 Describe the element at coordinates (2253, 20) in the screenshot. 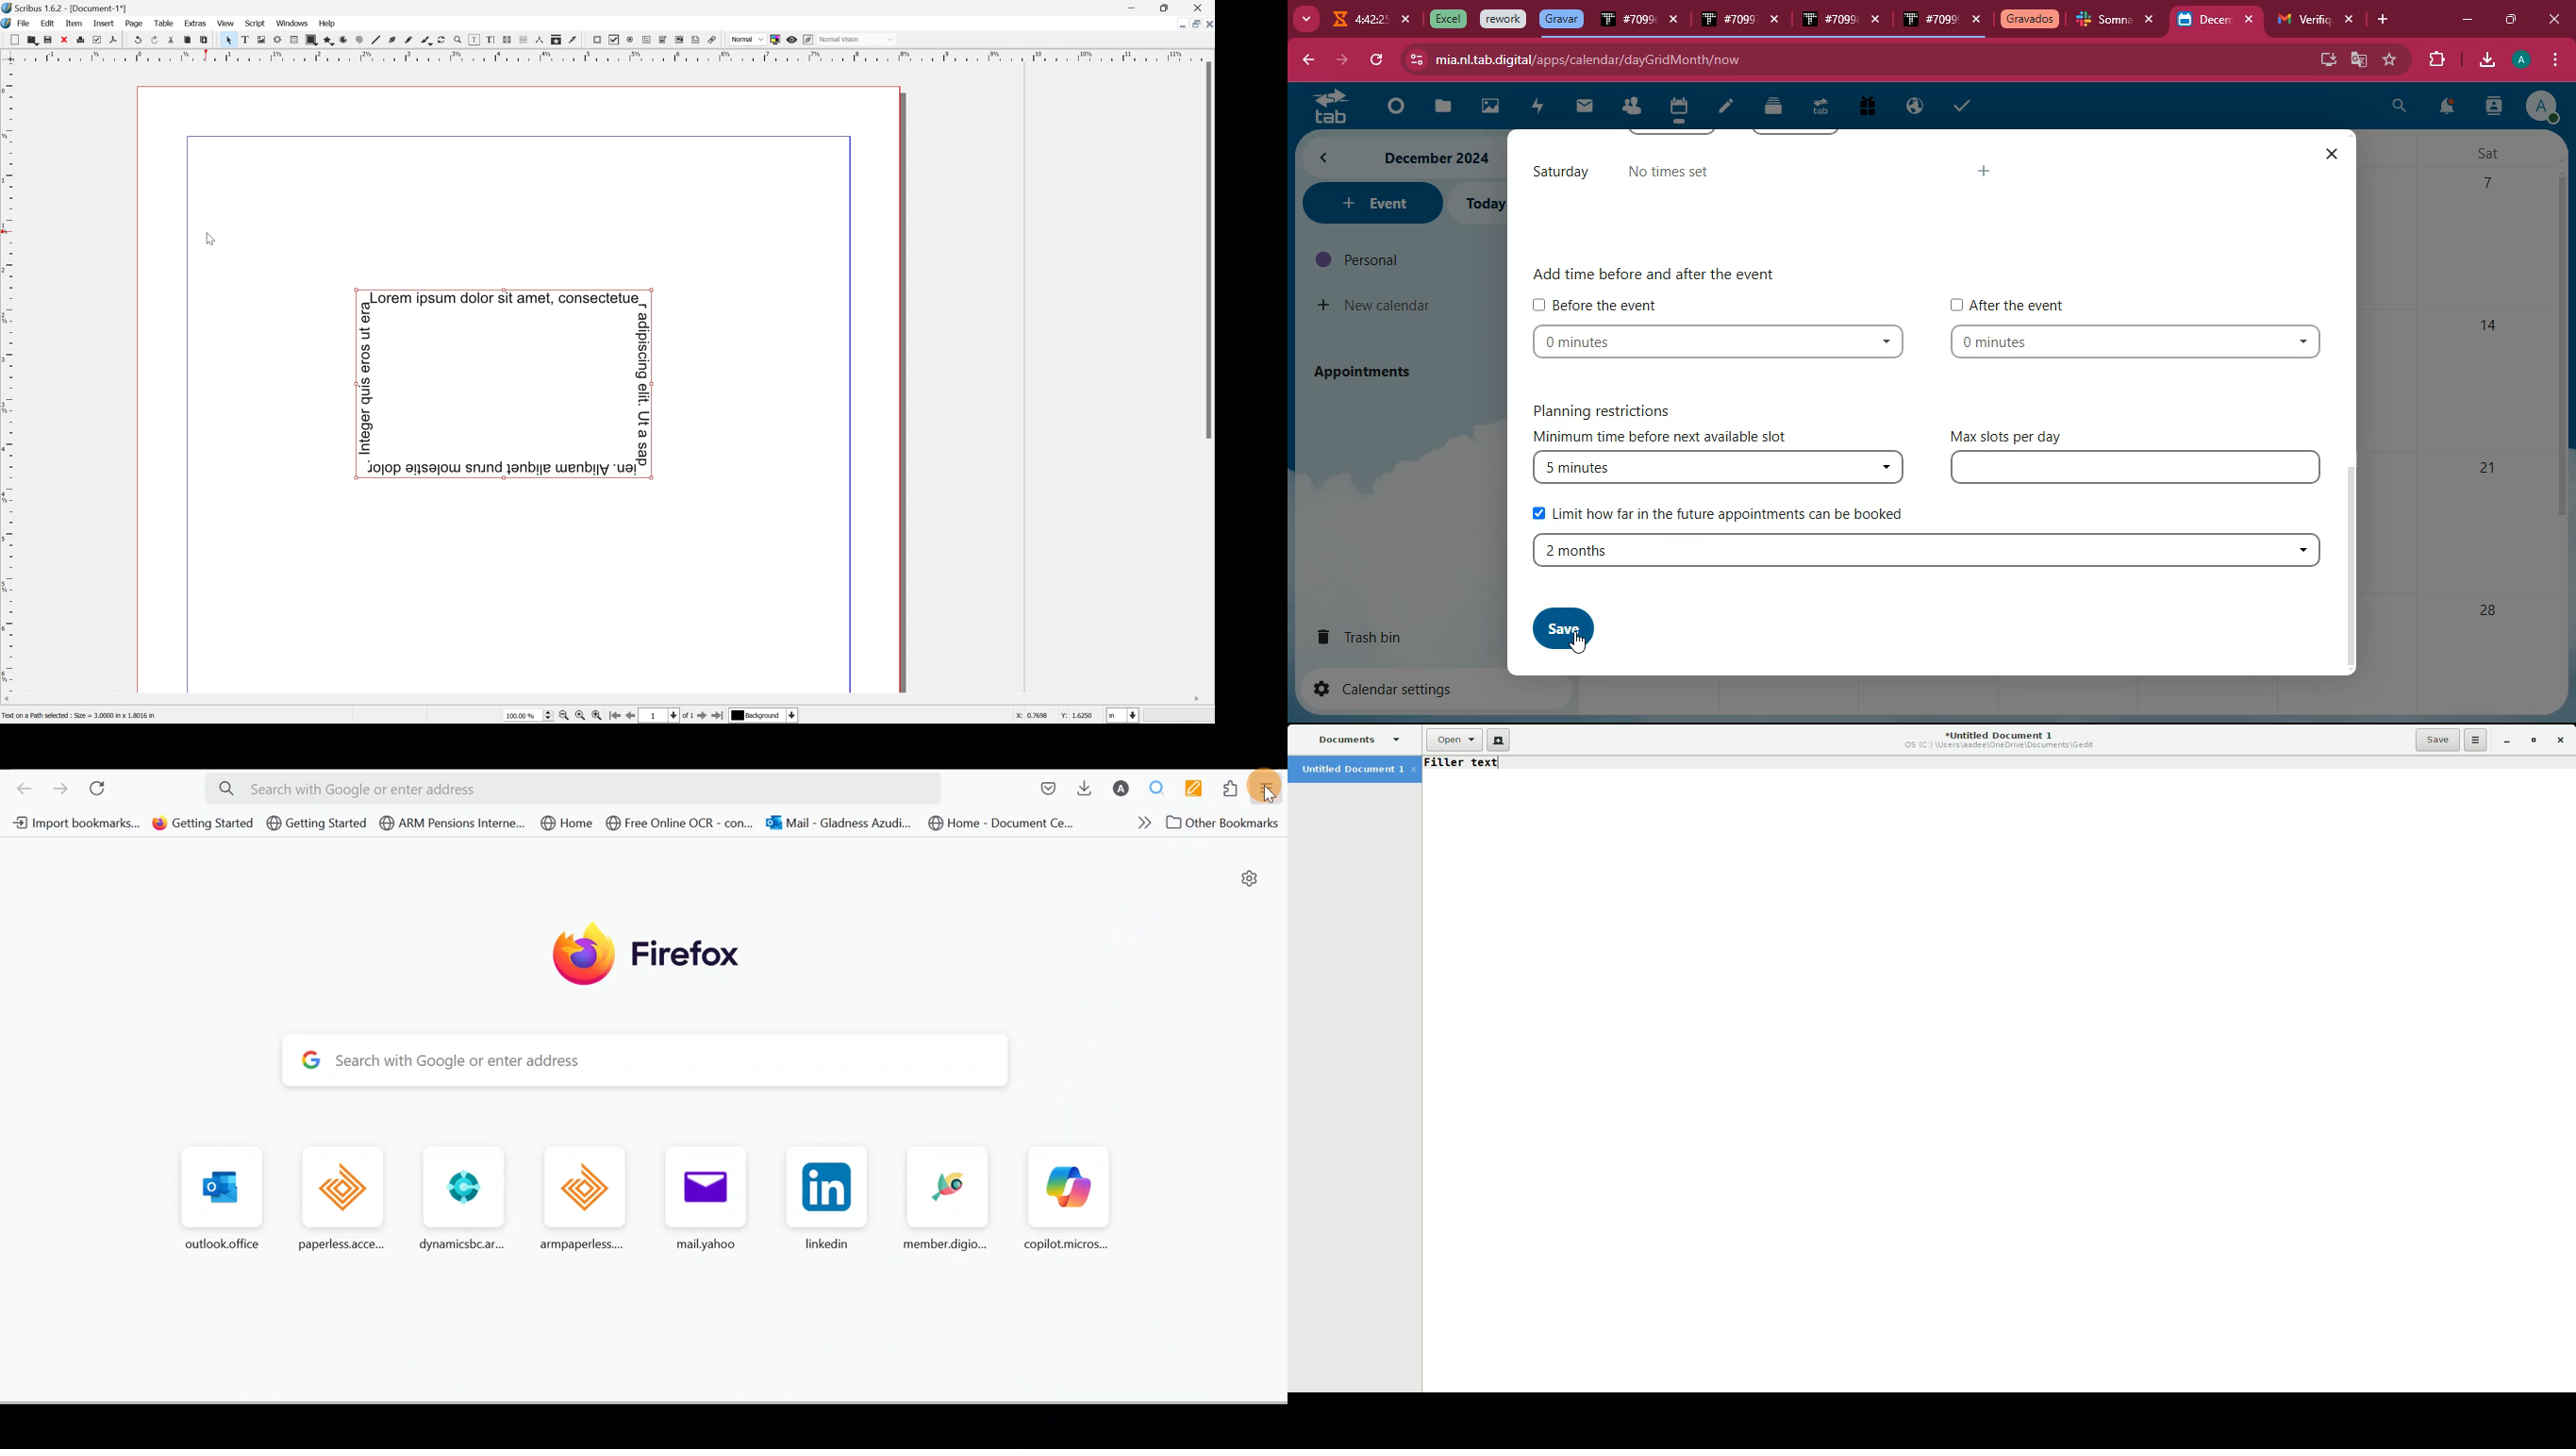

I see `close` at that location.